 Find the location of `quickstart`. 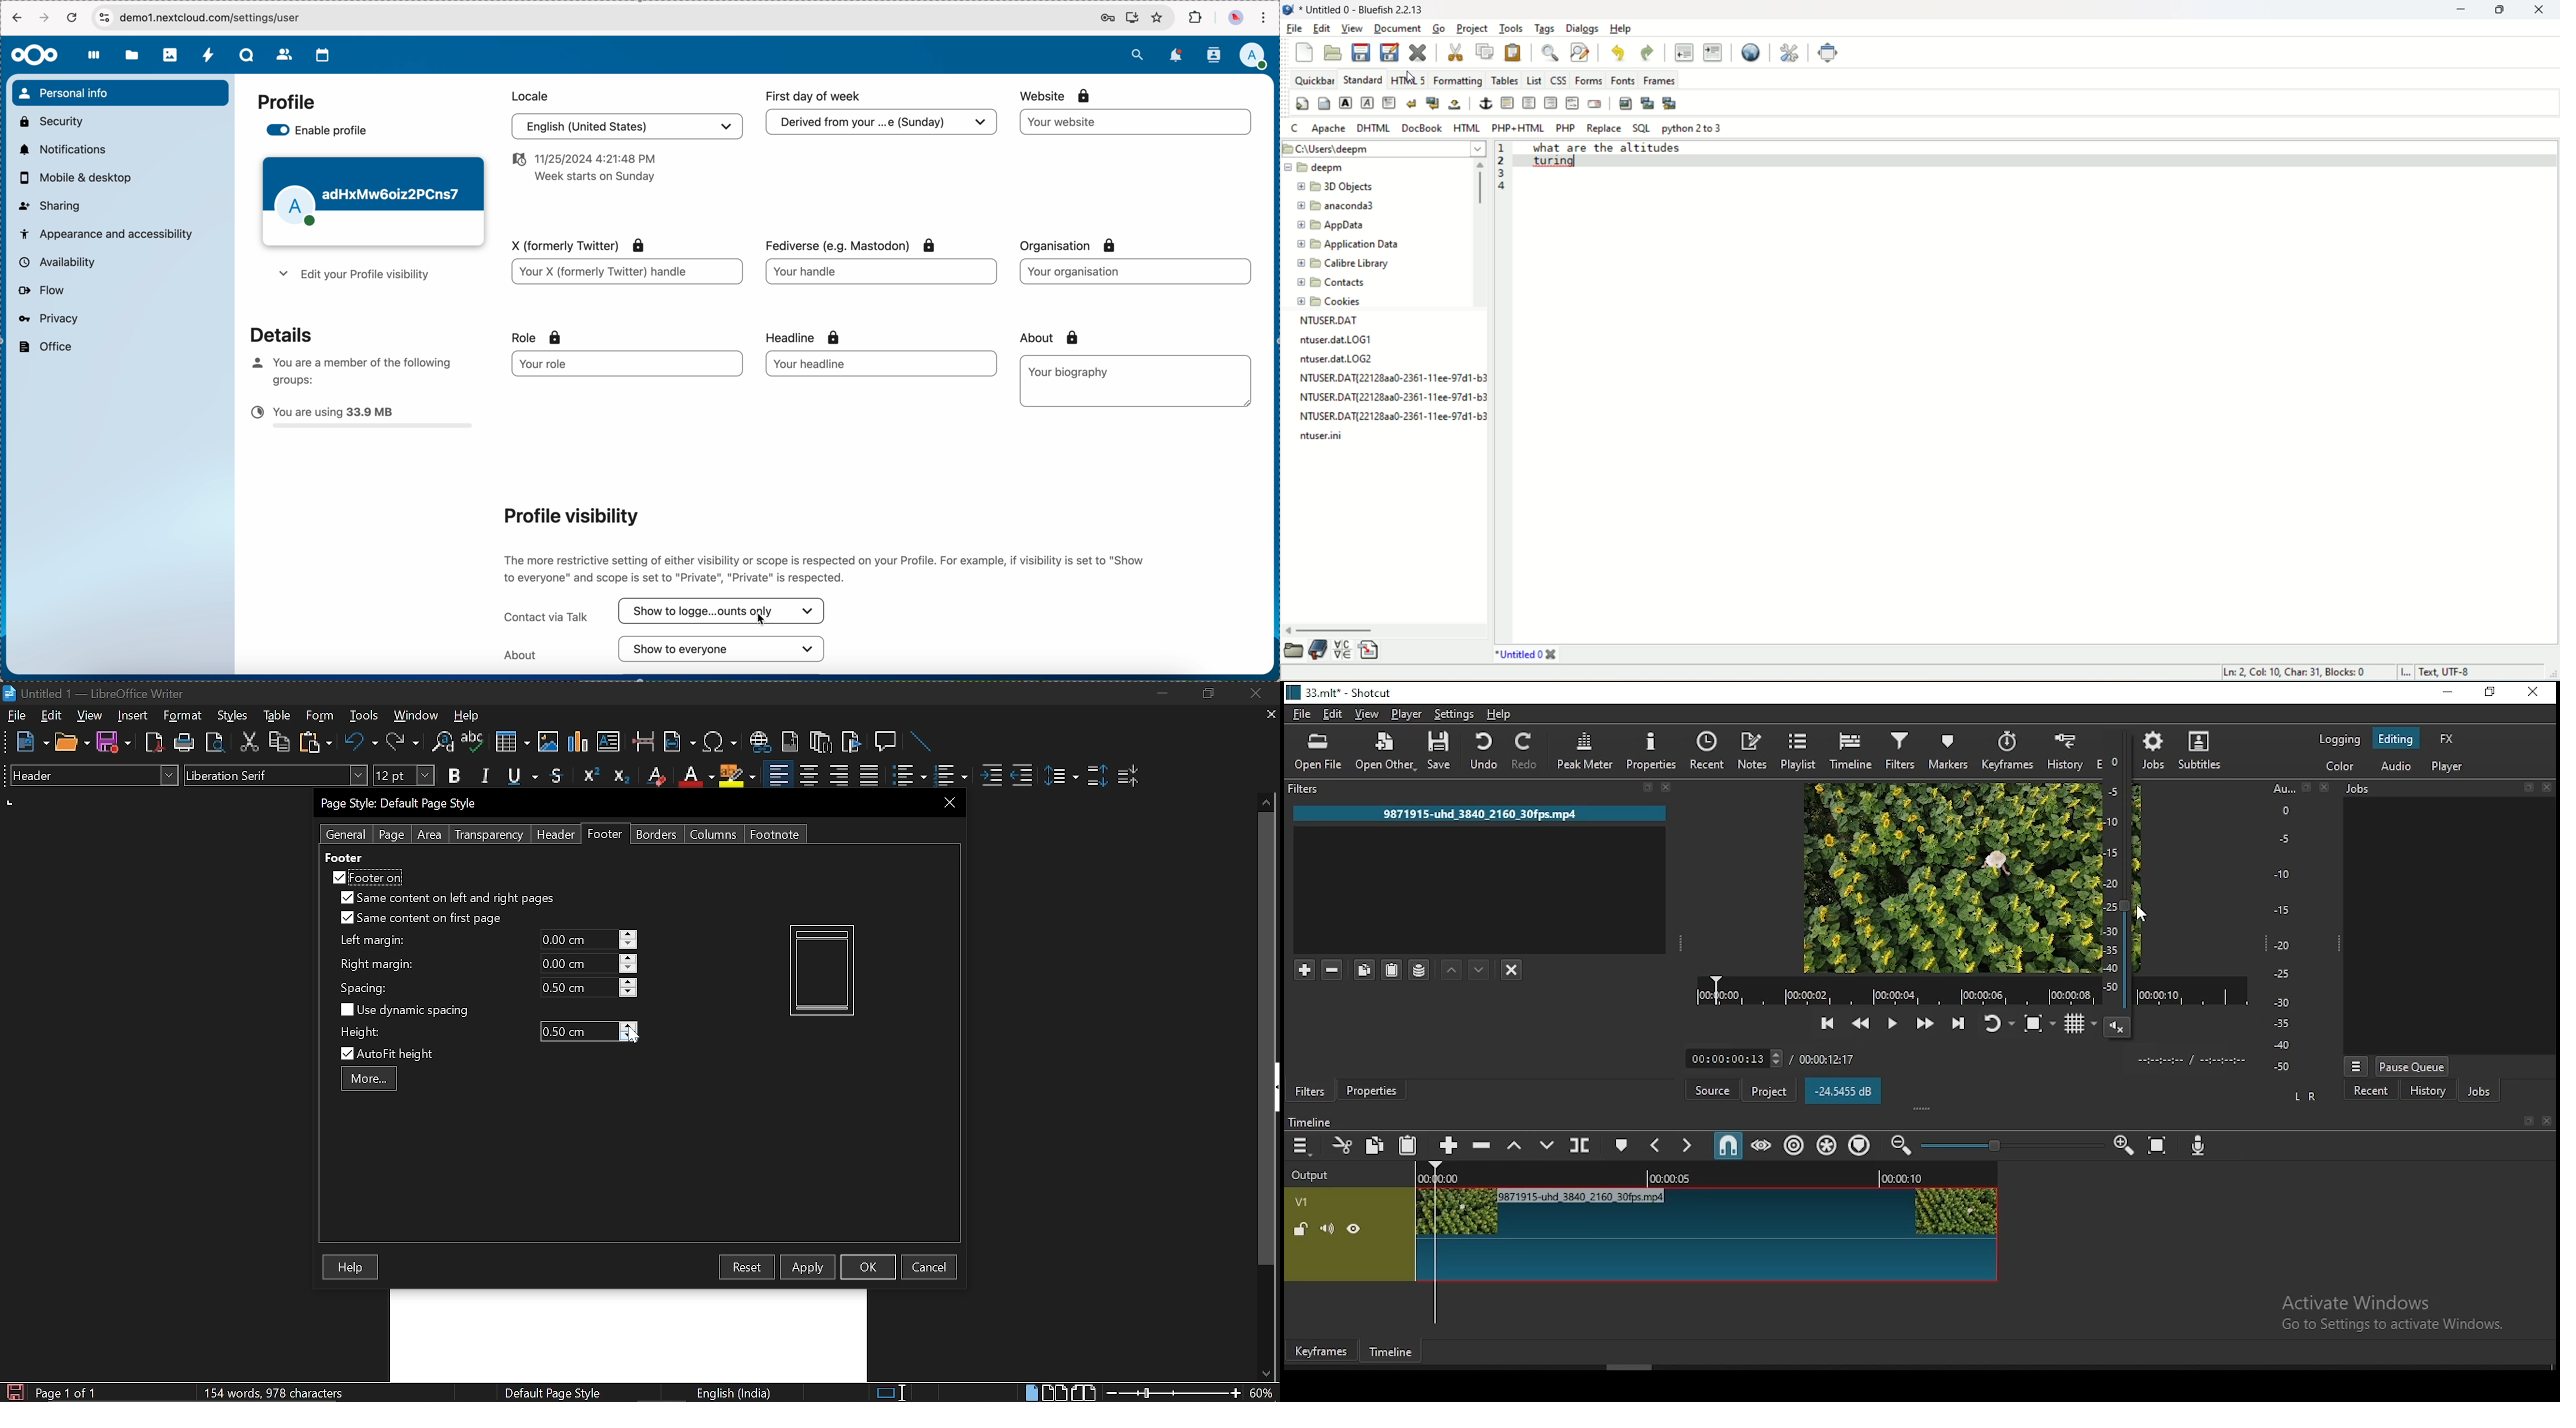

quickstart is located at coordinates (1303, 102).